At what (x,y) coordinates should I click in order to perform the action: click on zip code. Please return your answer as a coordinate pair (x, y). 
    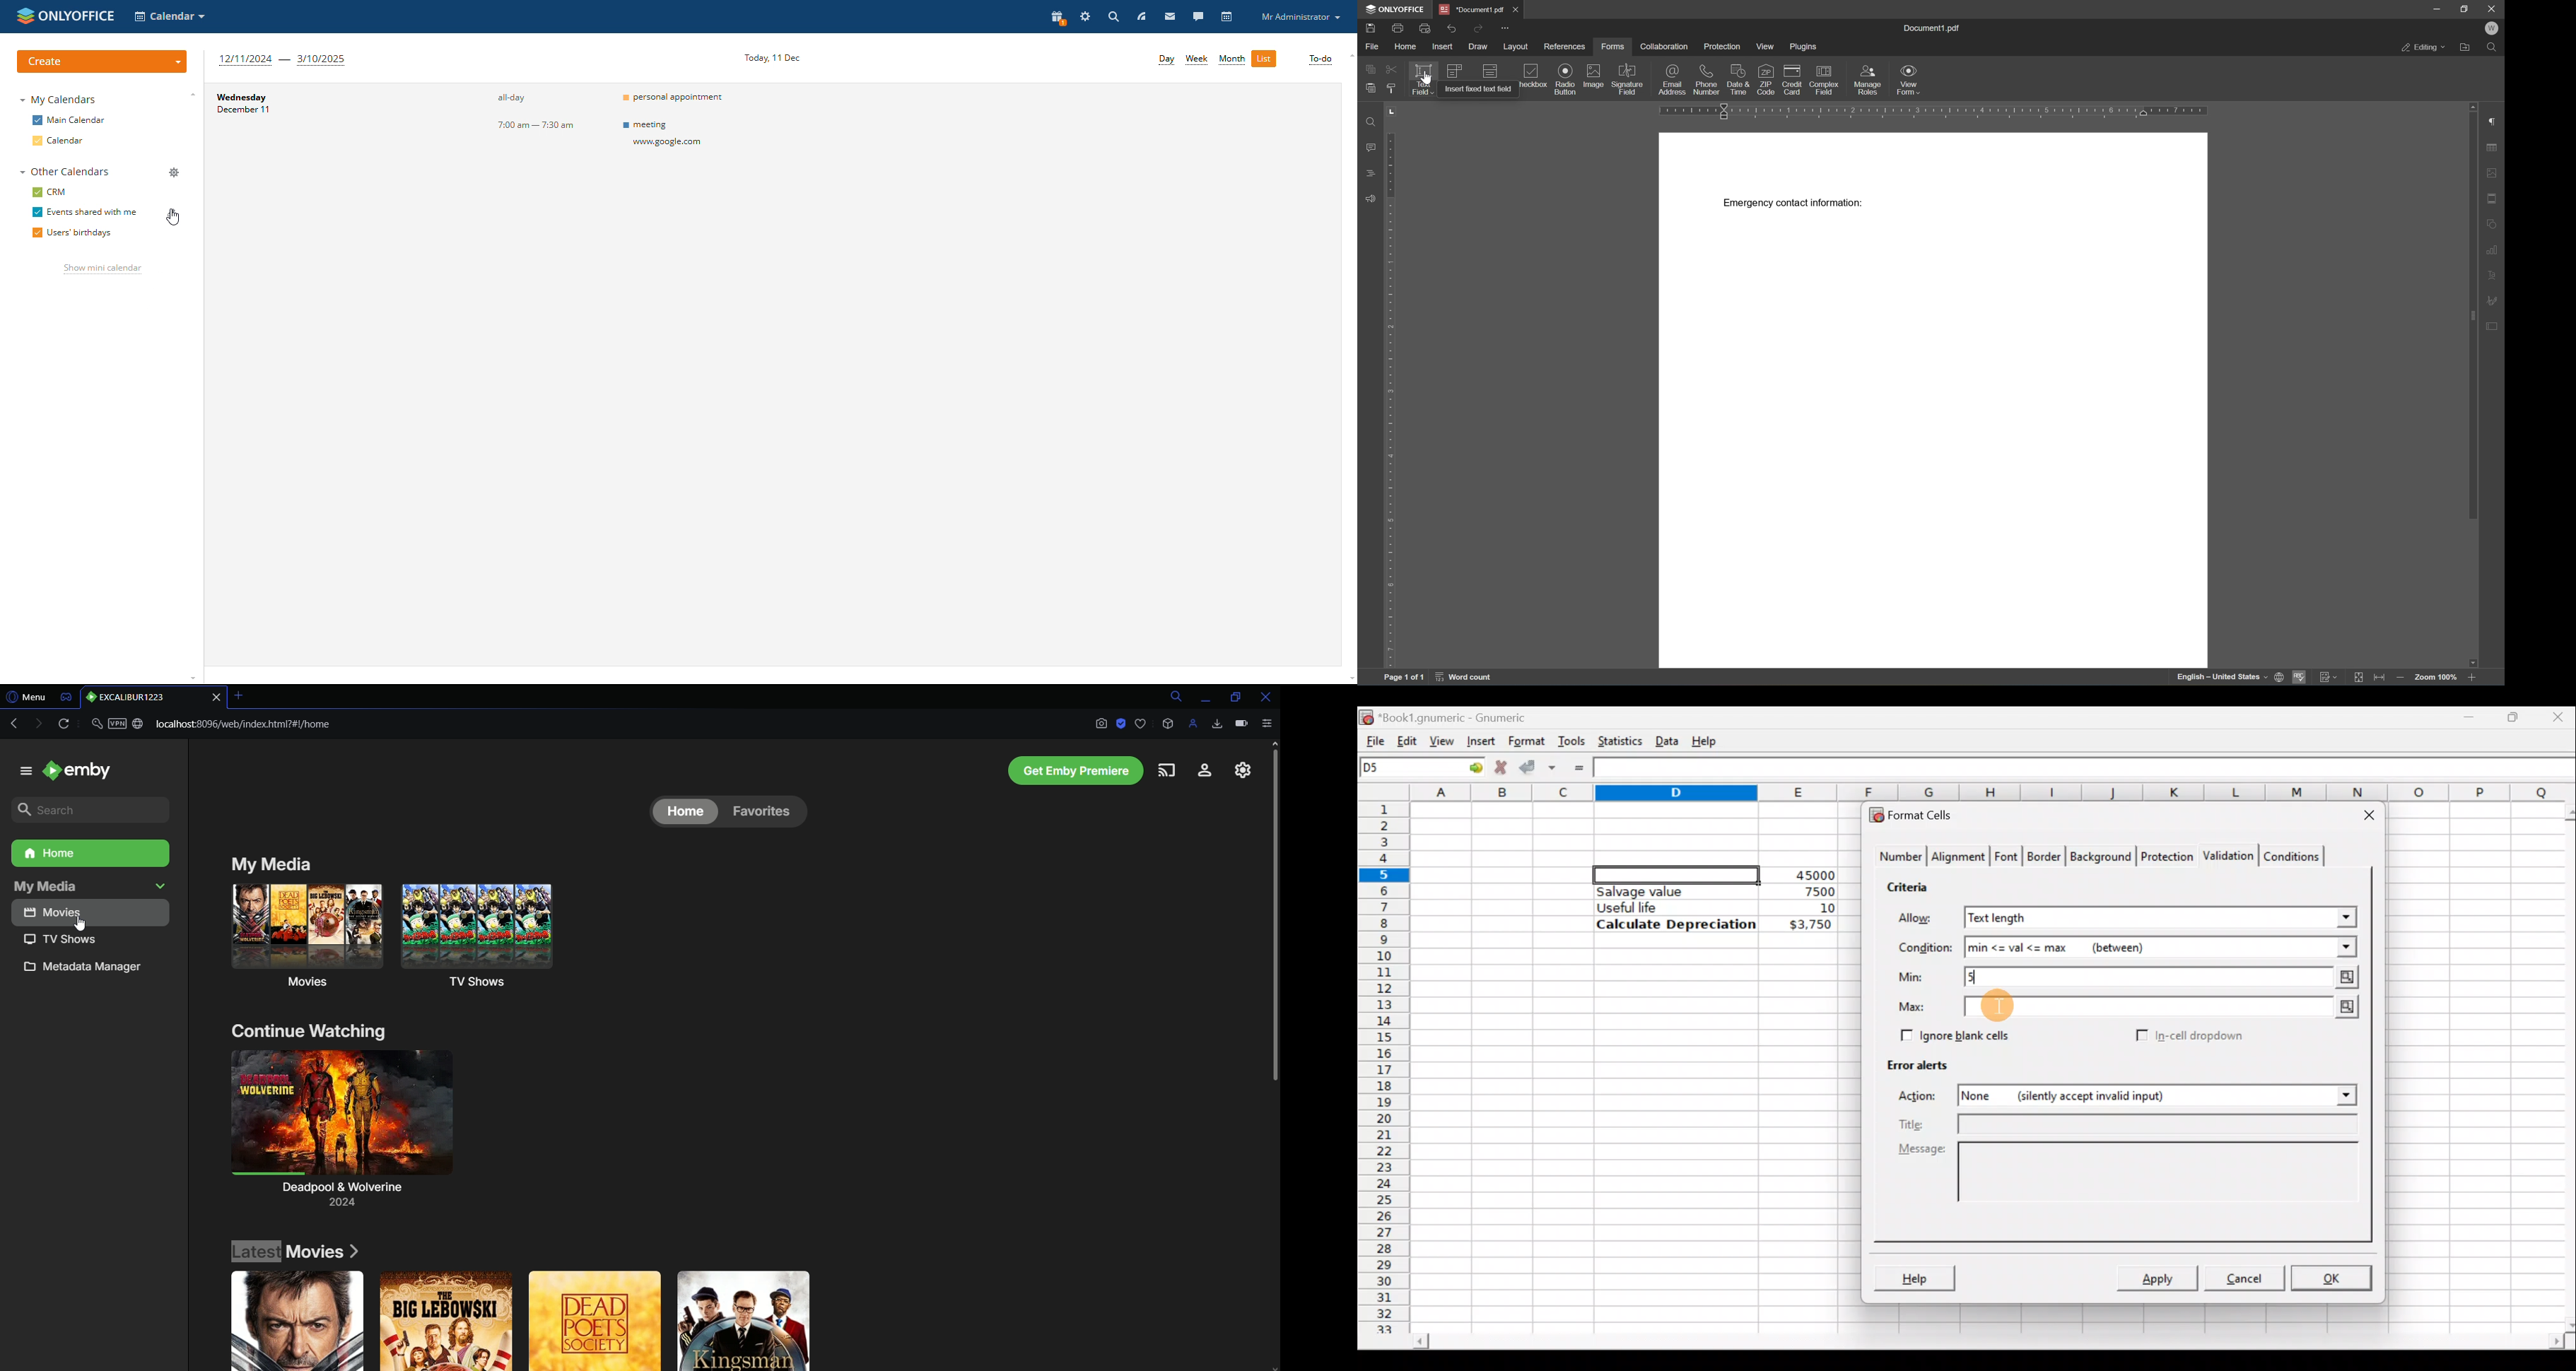
    Looking at the image, I should click on (1766, 79).